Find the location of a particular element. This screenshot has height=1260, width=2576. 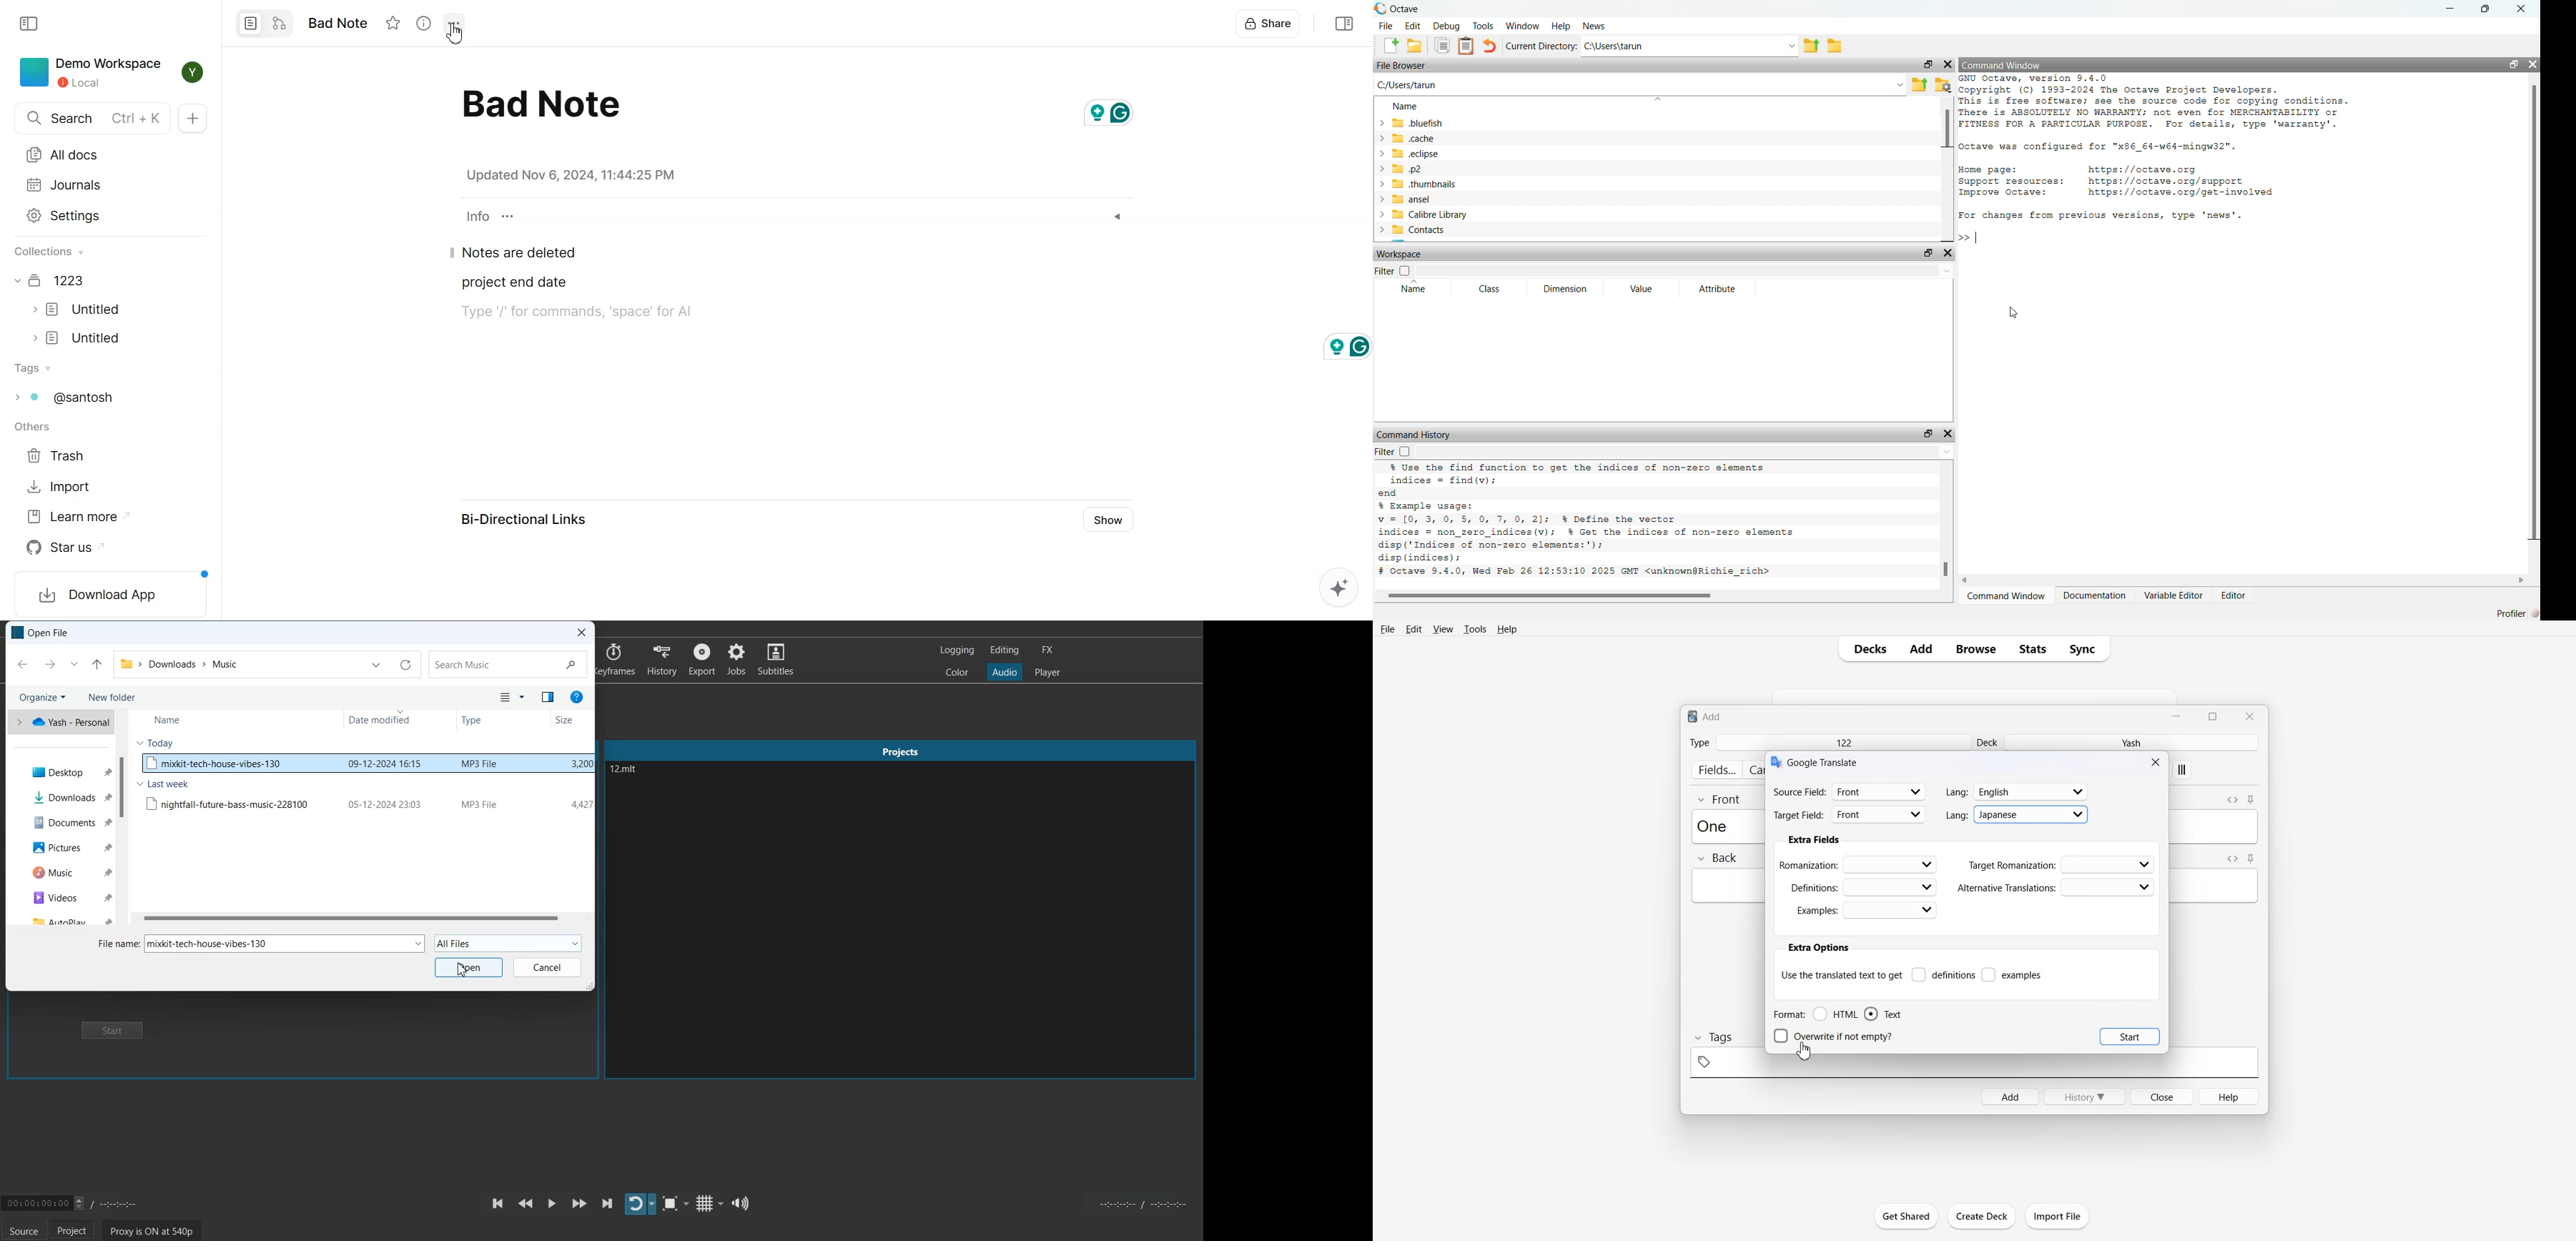

Settings is located at coordinates (453, 23).